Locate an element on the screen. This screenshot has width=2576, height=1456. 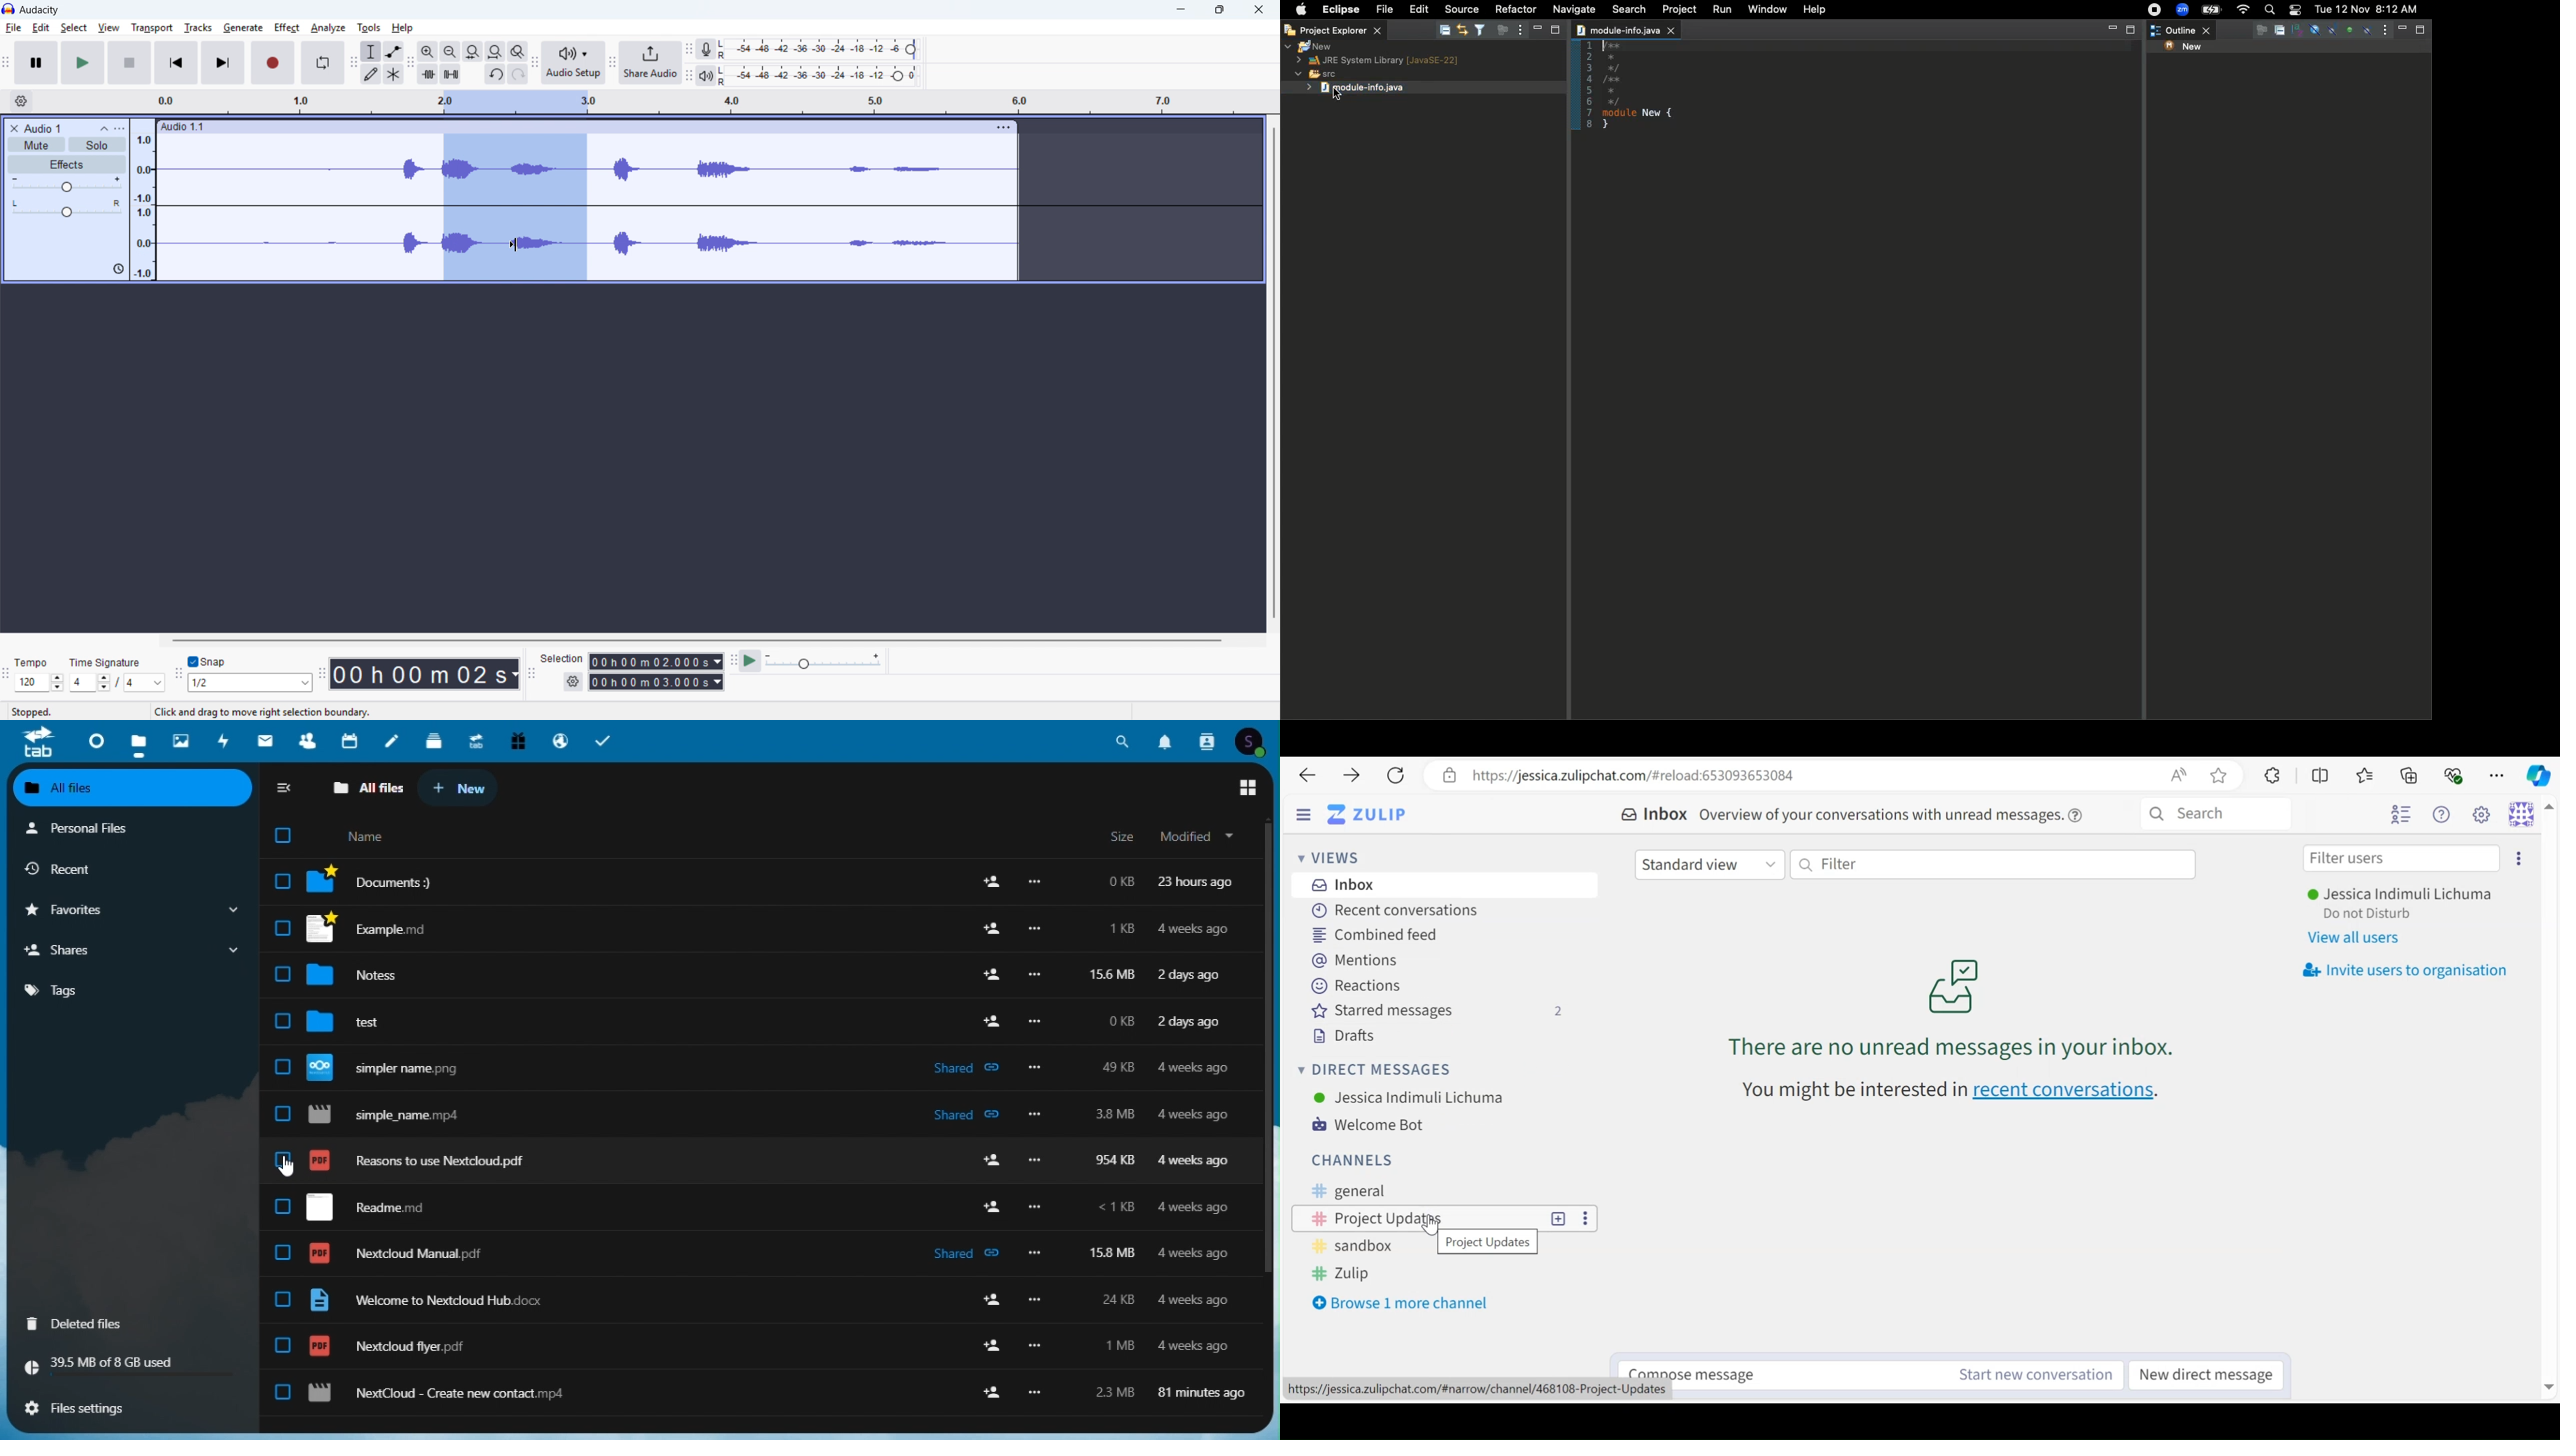
24kb is located at coordinates (1116, 1299).